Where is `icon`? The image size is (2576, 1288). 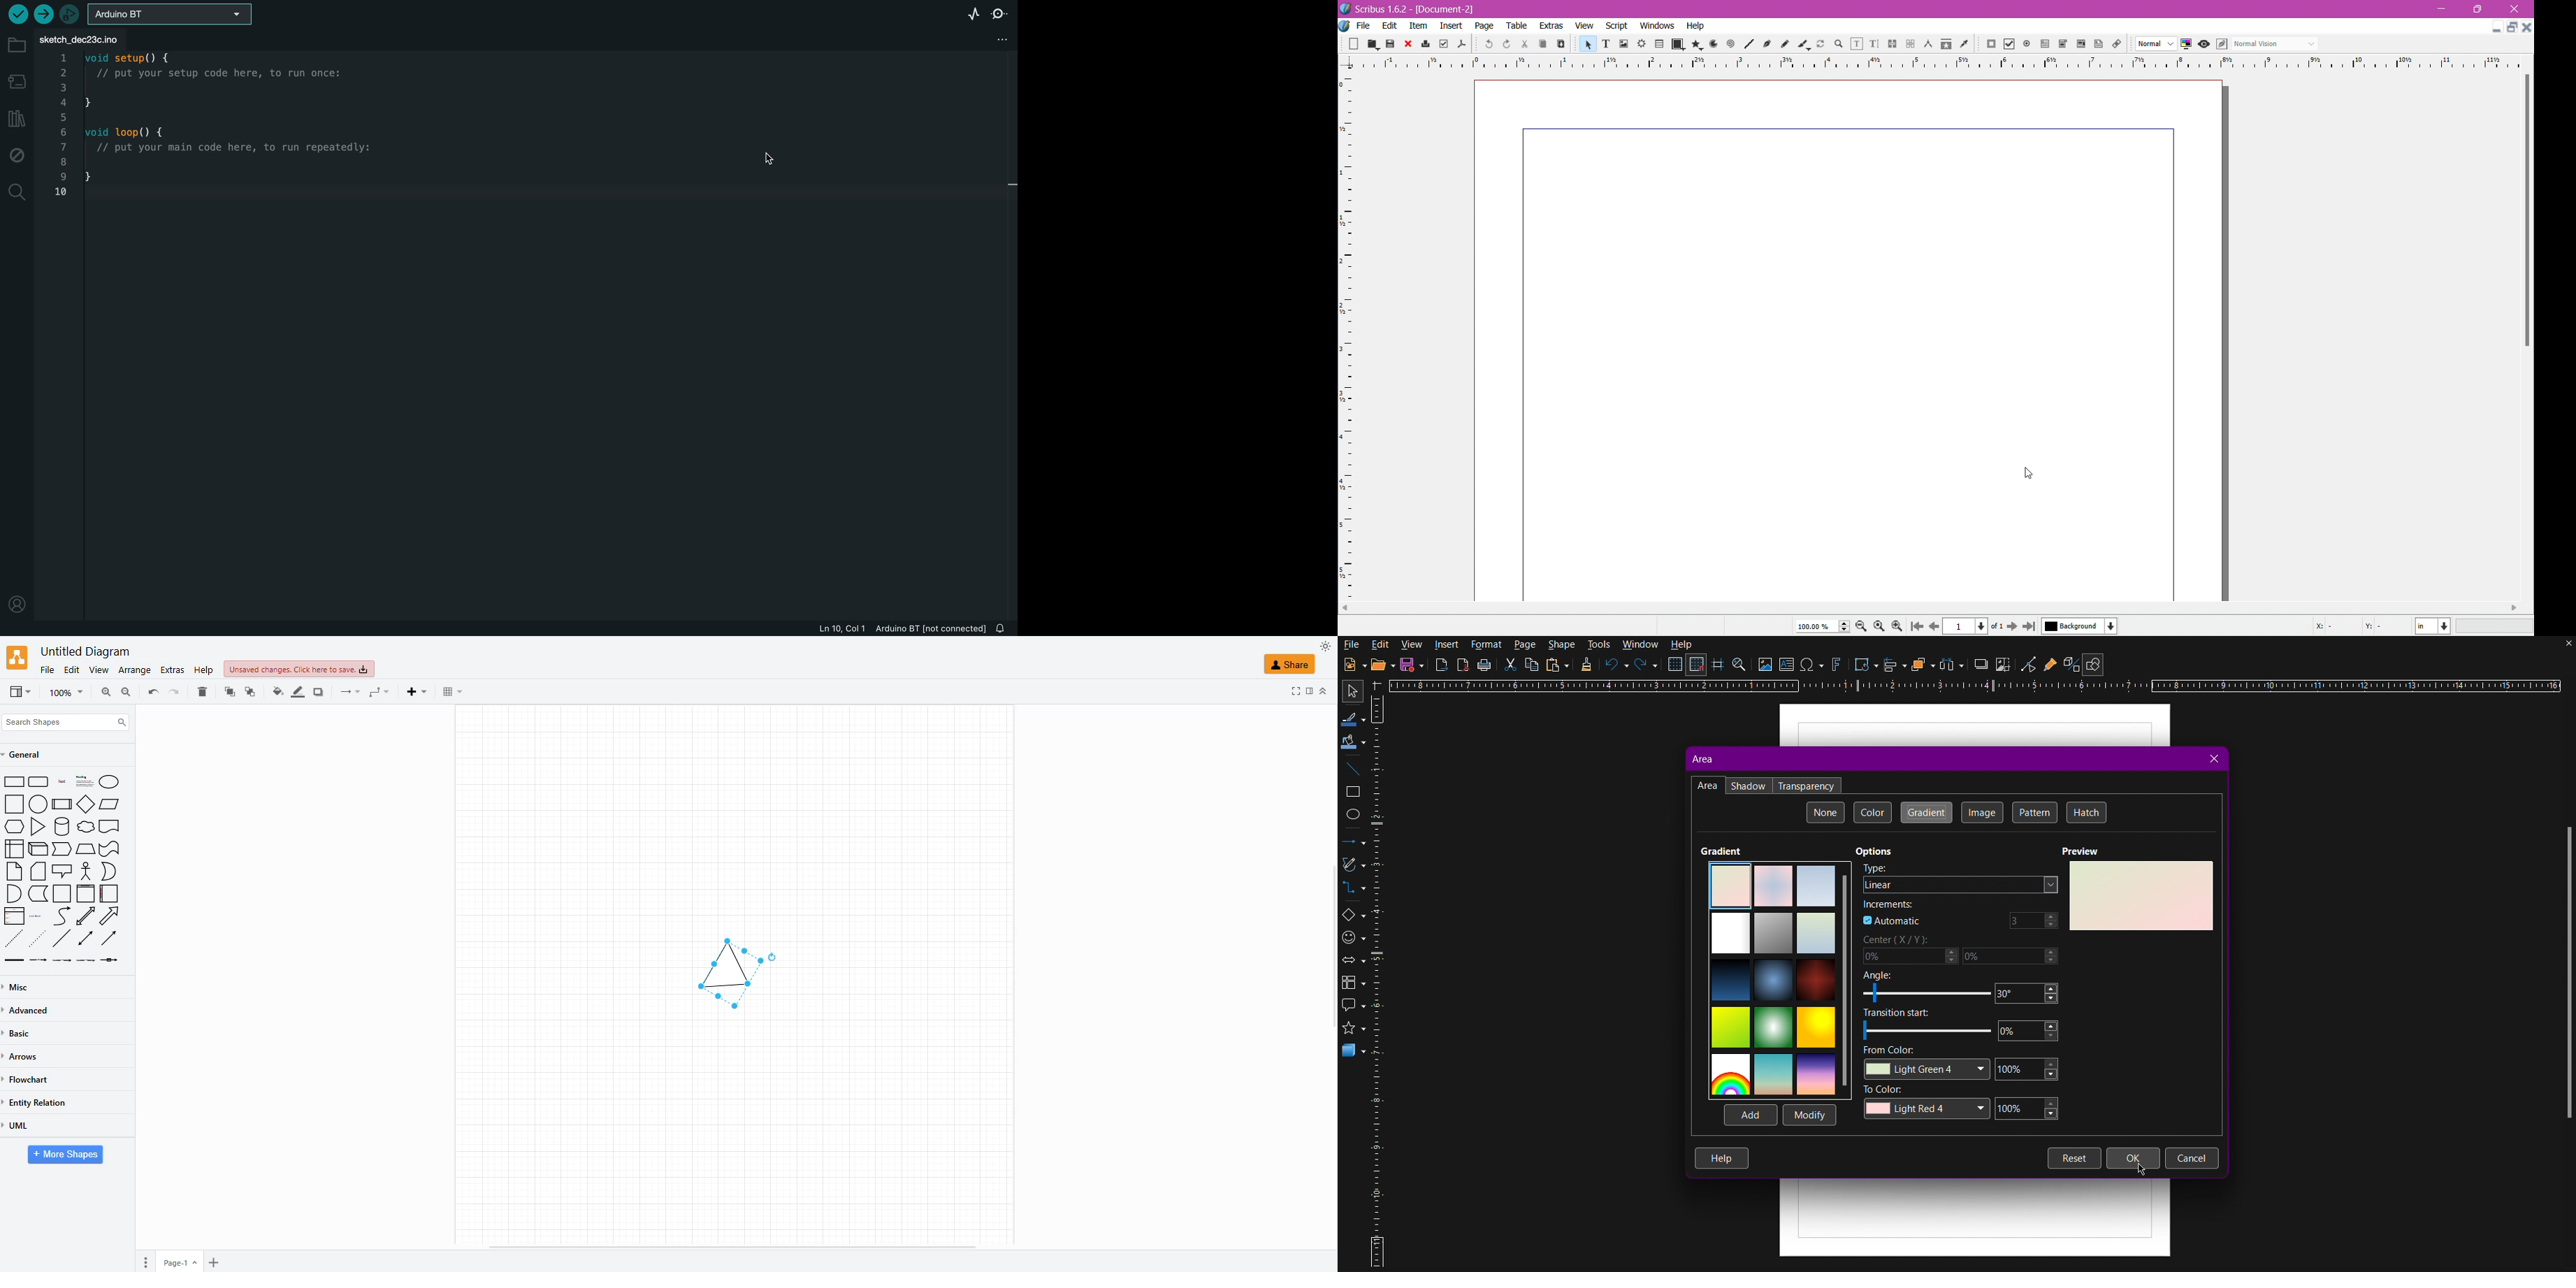
icon is located at coordinates (1965, 46).